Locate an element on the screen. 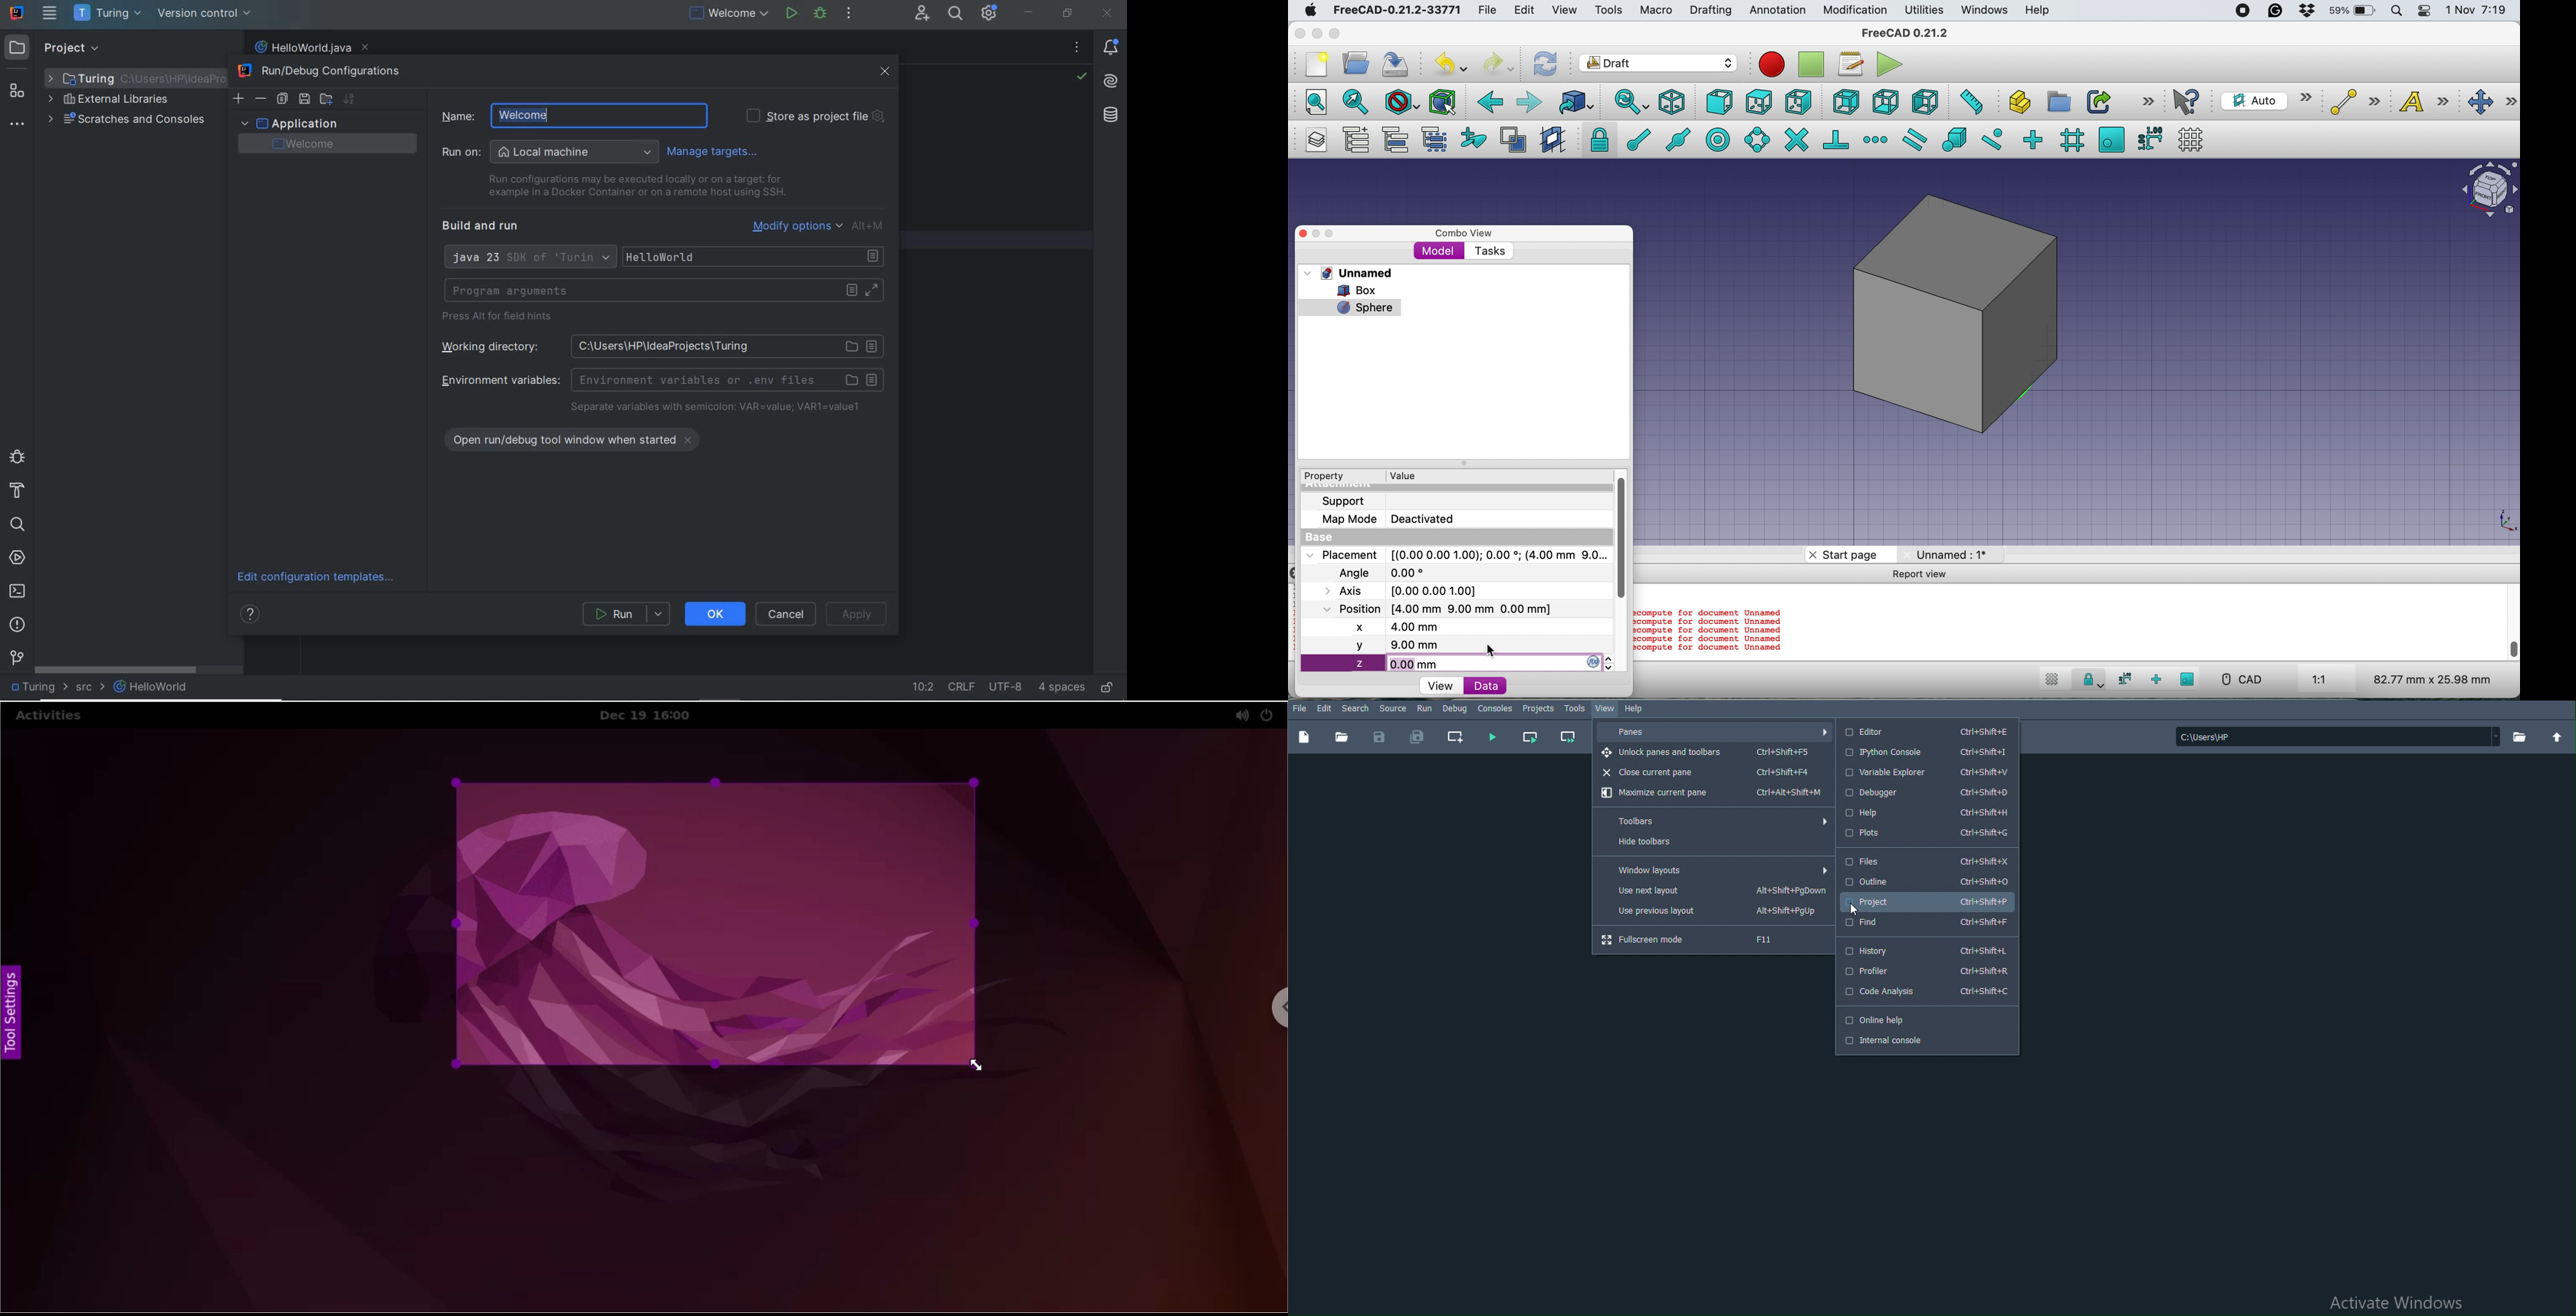 The image size is (2576, 1316). View is located at coordinates (1605, 709).